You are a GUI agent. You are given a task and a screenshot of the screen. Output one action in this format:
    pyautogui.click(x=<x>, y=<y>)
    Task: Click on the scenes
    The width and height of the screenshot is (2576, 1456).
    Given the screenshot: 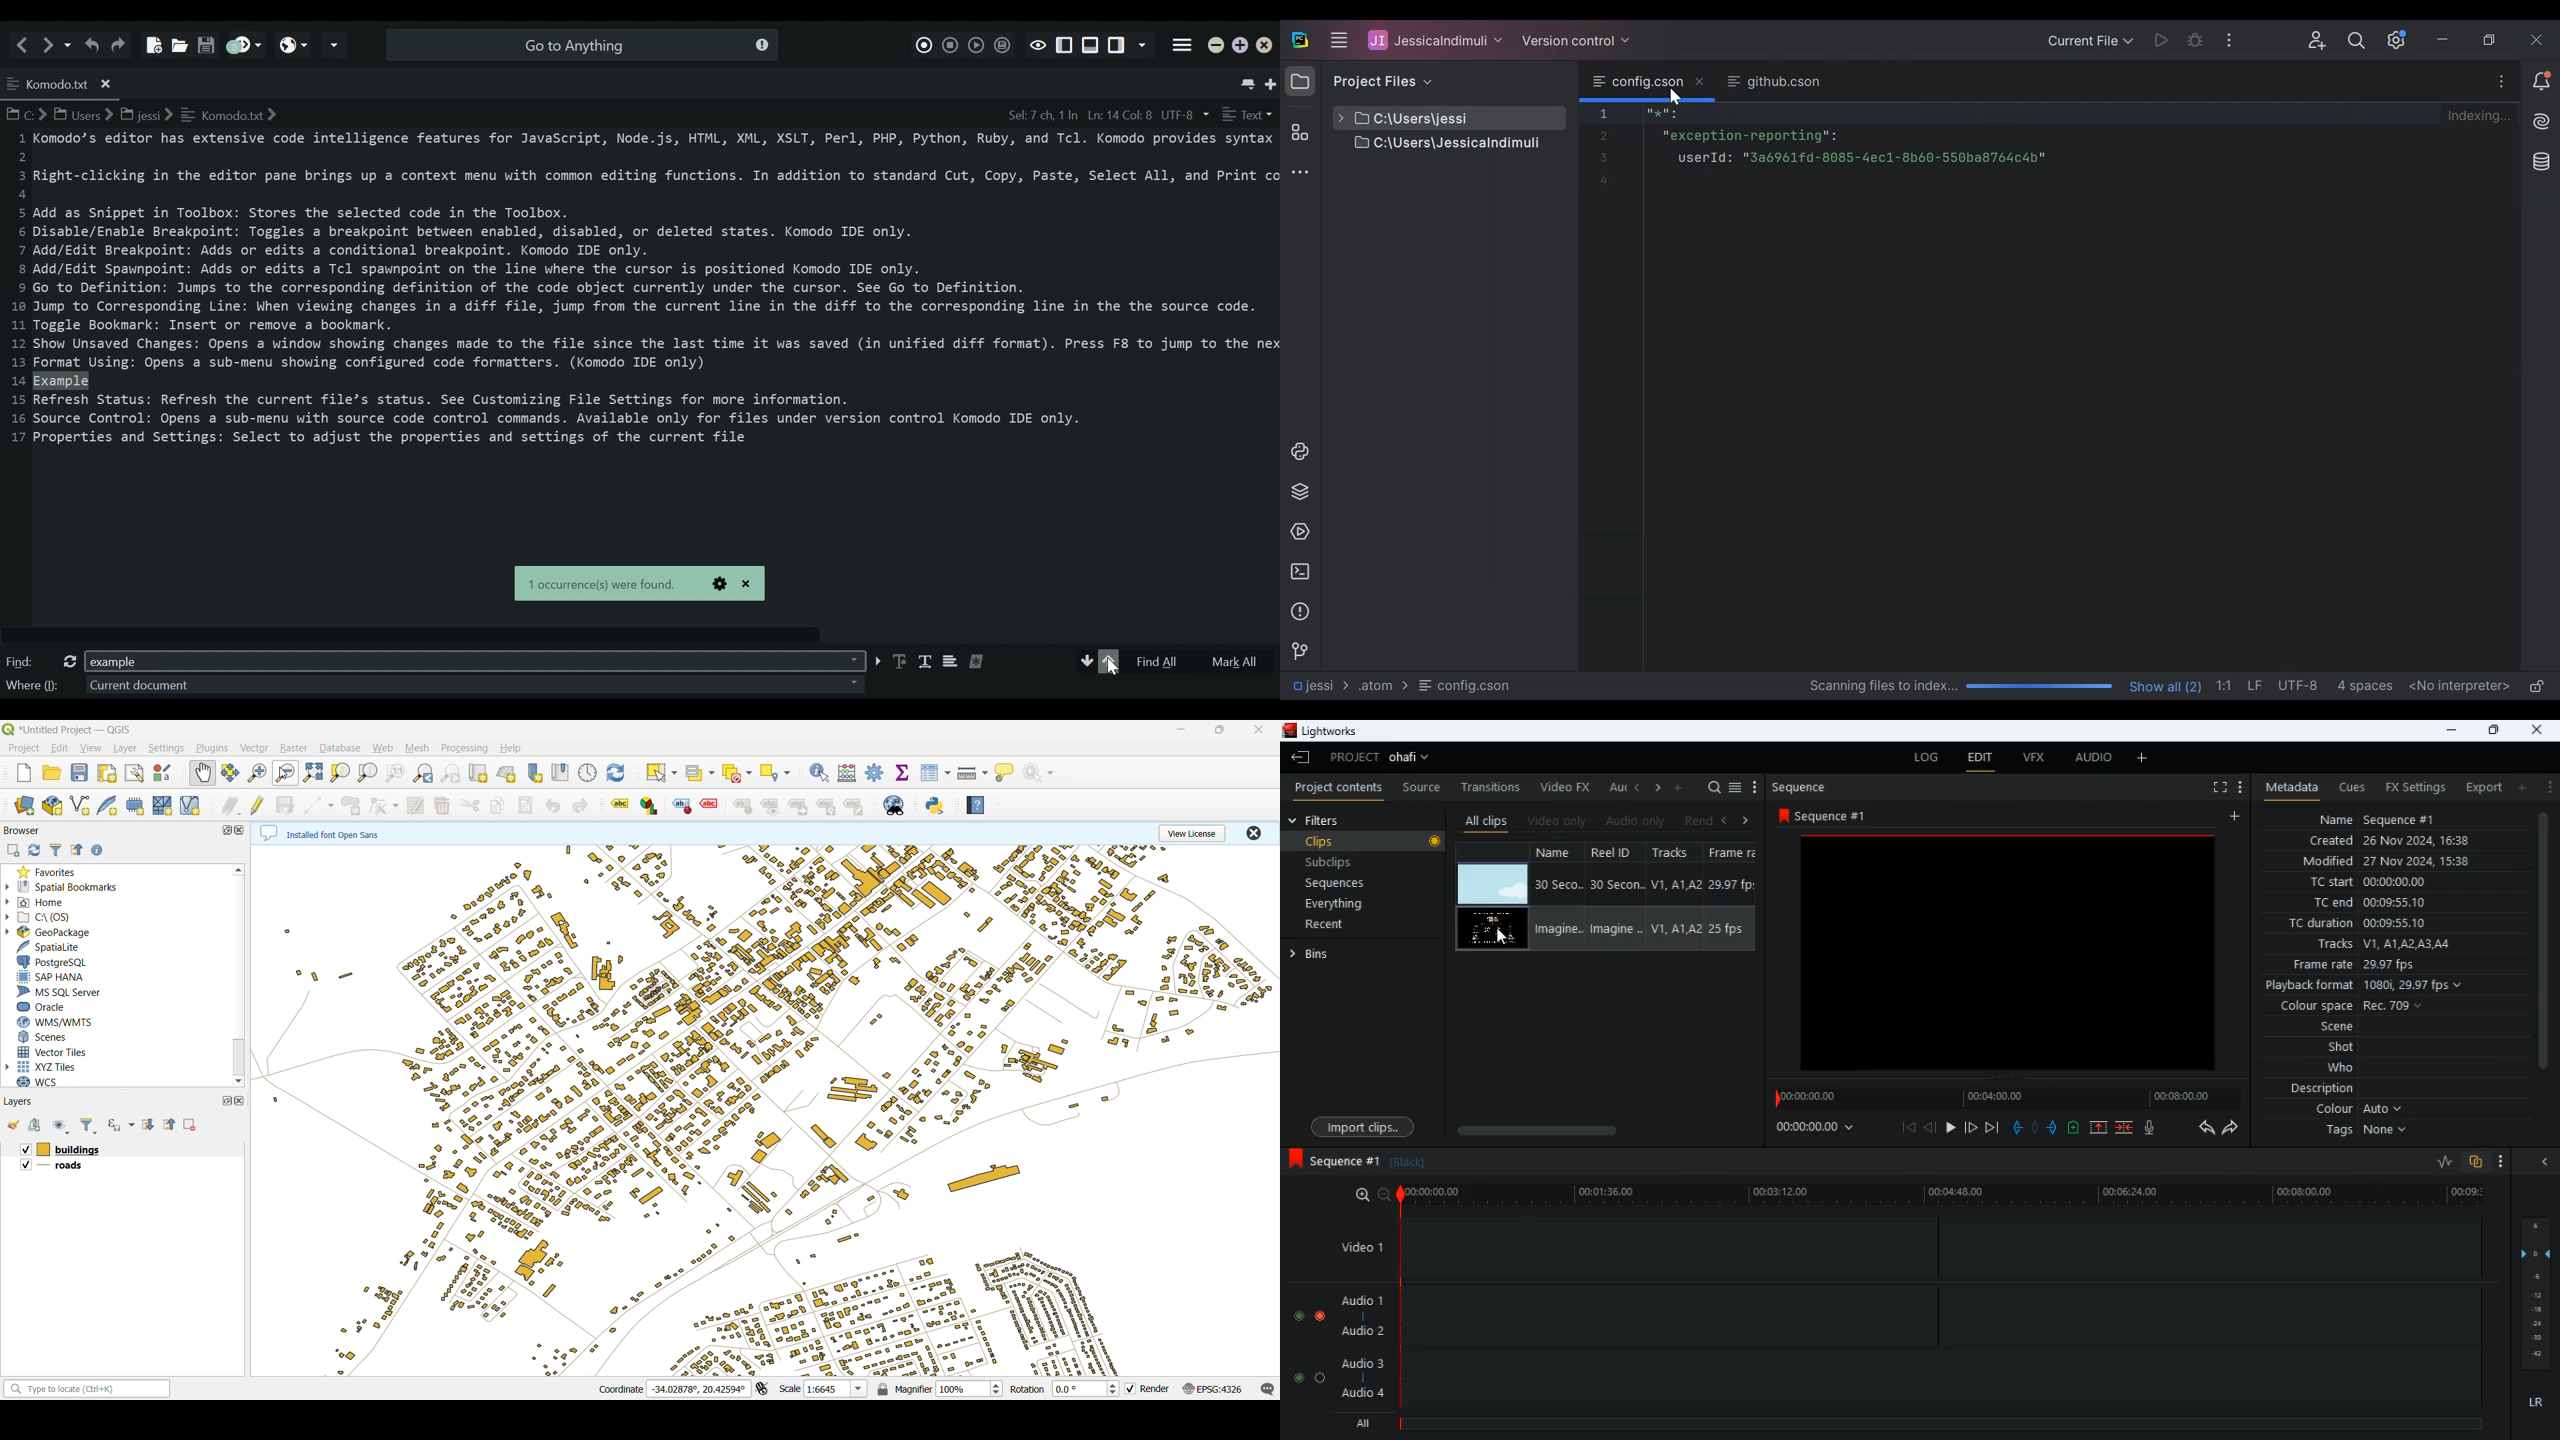 What is the action you would take?
    pyautogui.click(x=47, y=1037)
    